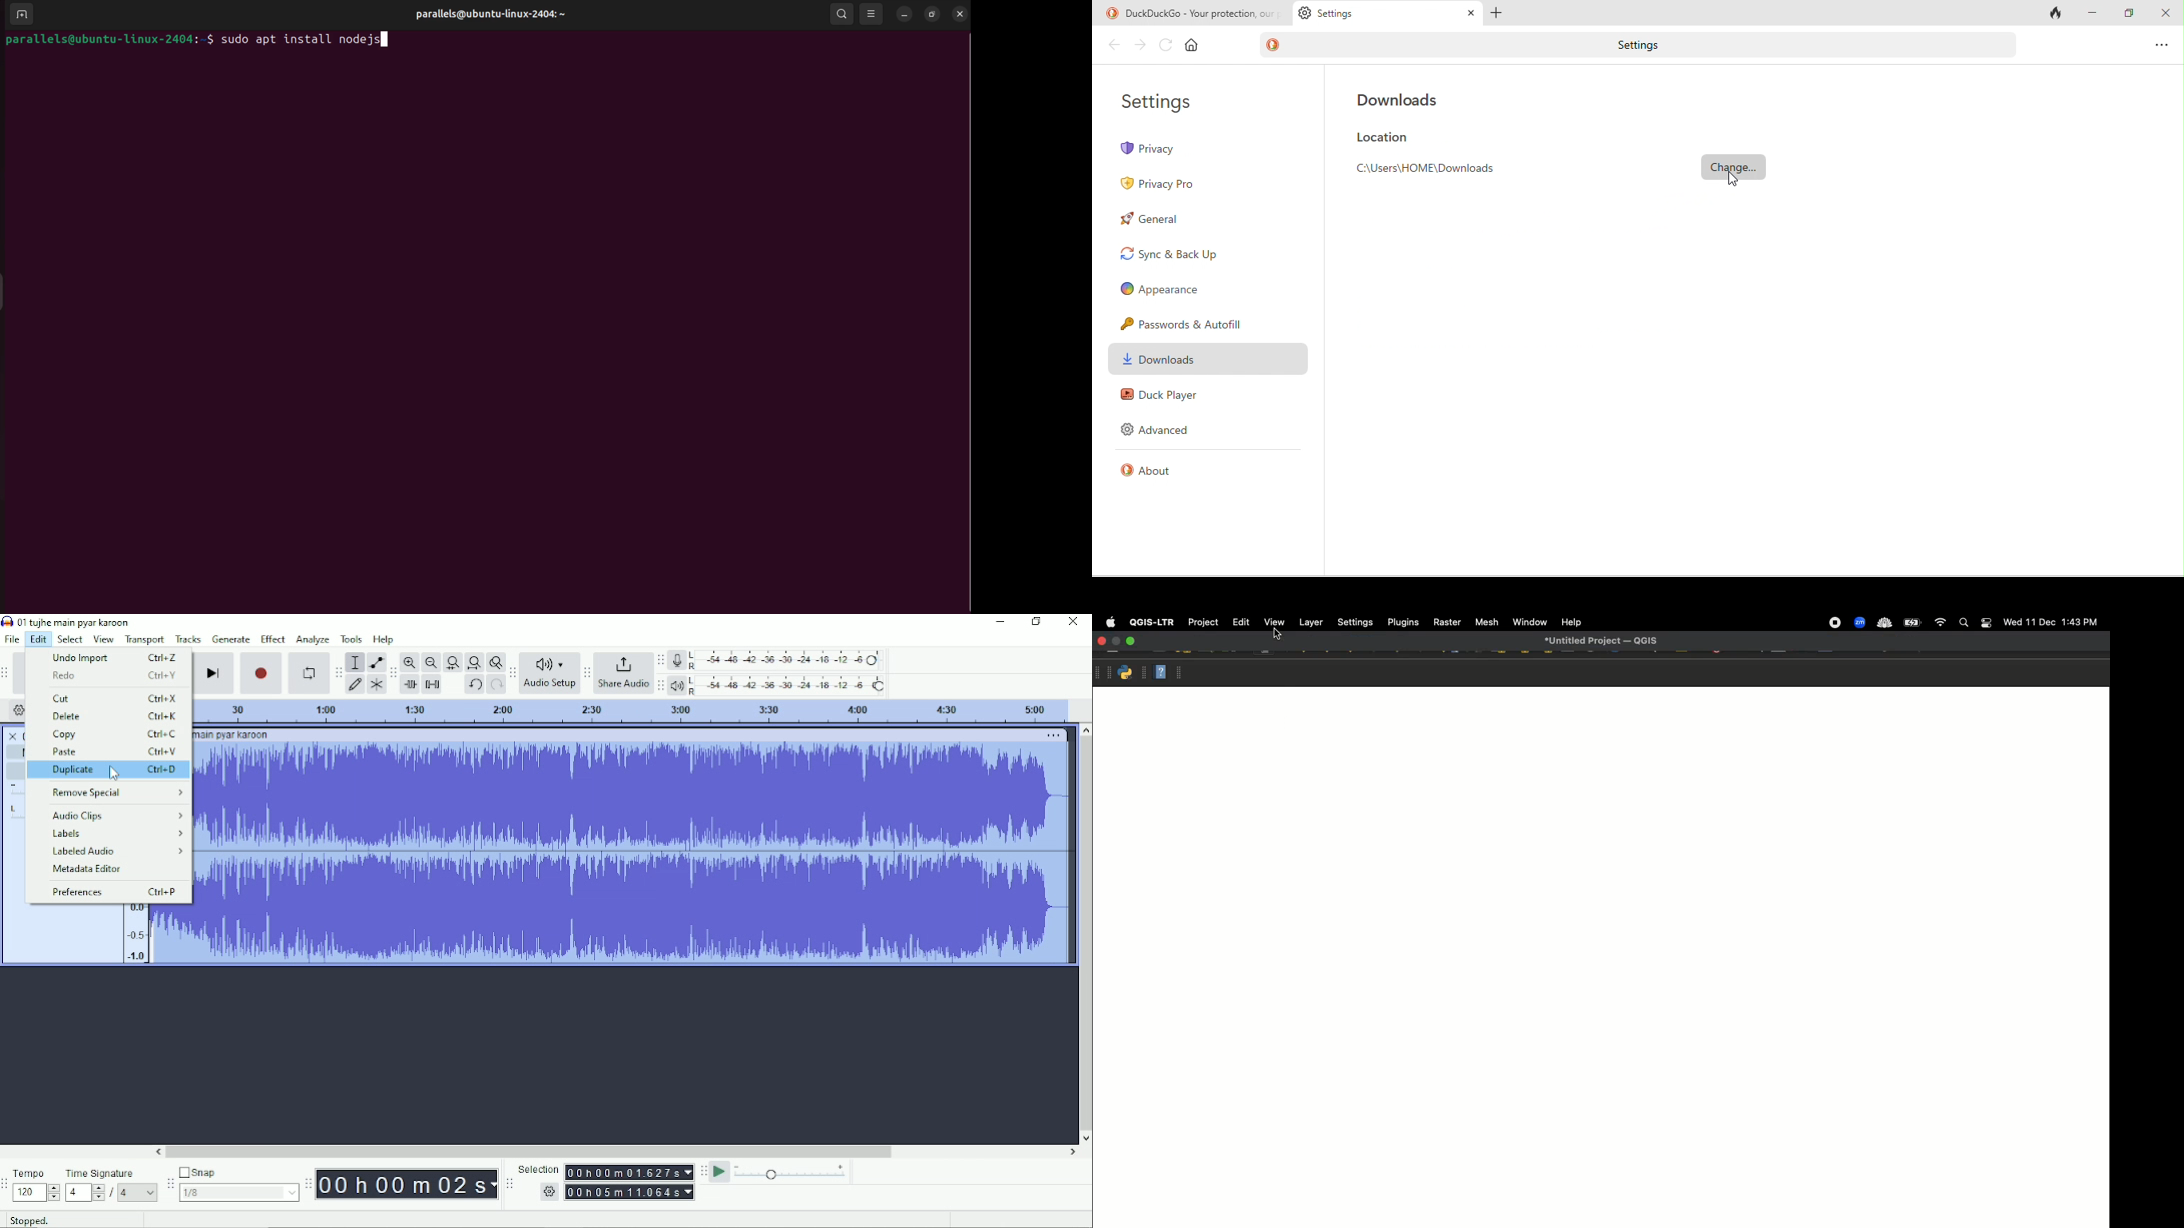  What do you see at coordinates (233, 735) in the screenshot?
I see `01 tujhy main pyar kro` at bounding box center [233, 735].